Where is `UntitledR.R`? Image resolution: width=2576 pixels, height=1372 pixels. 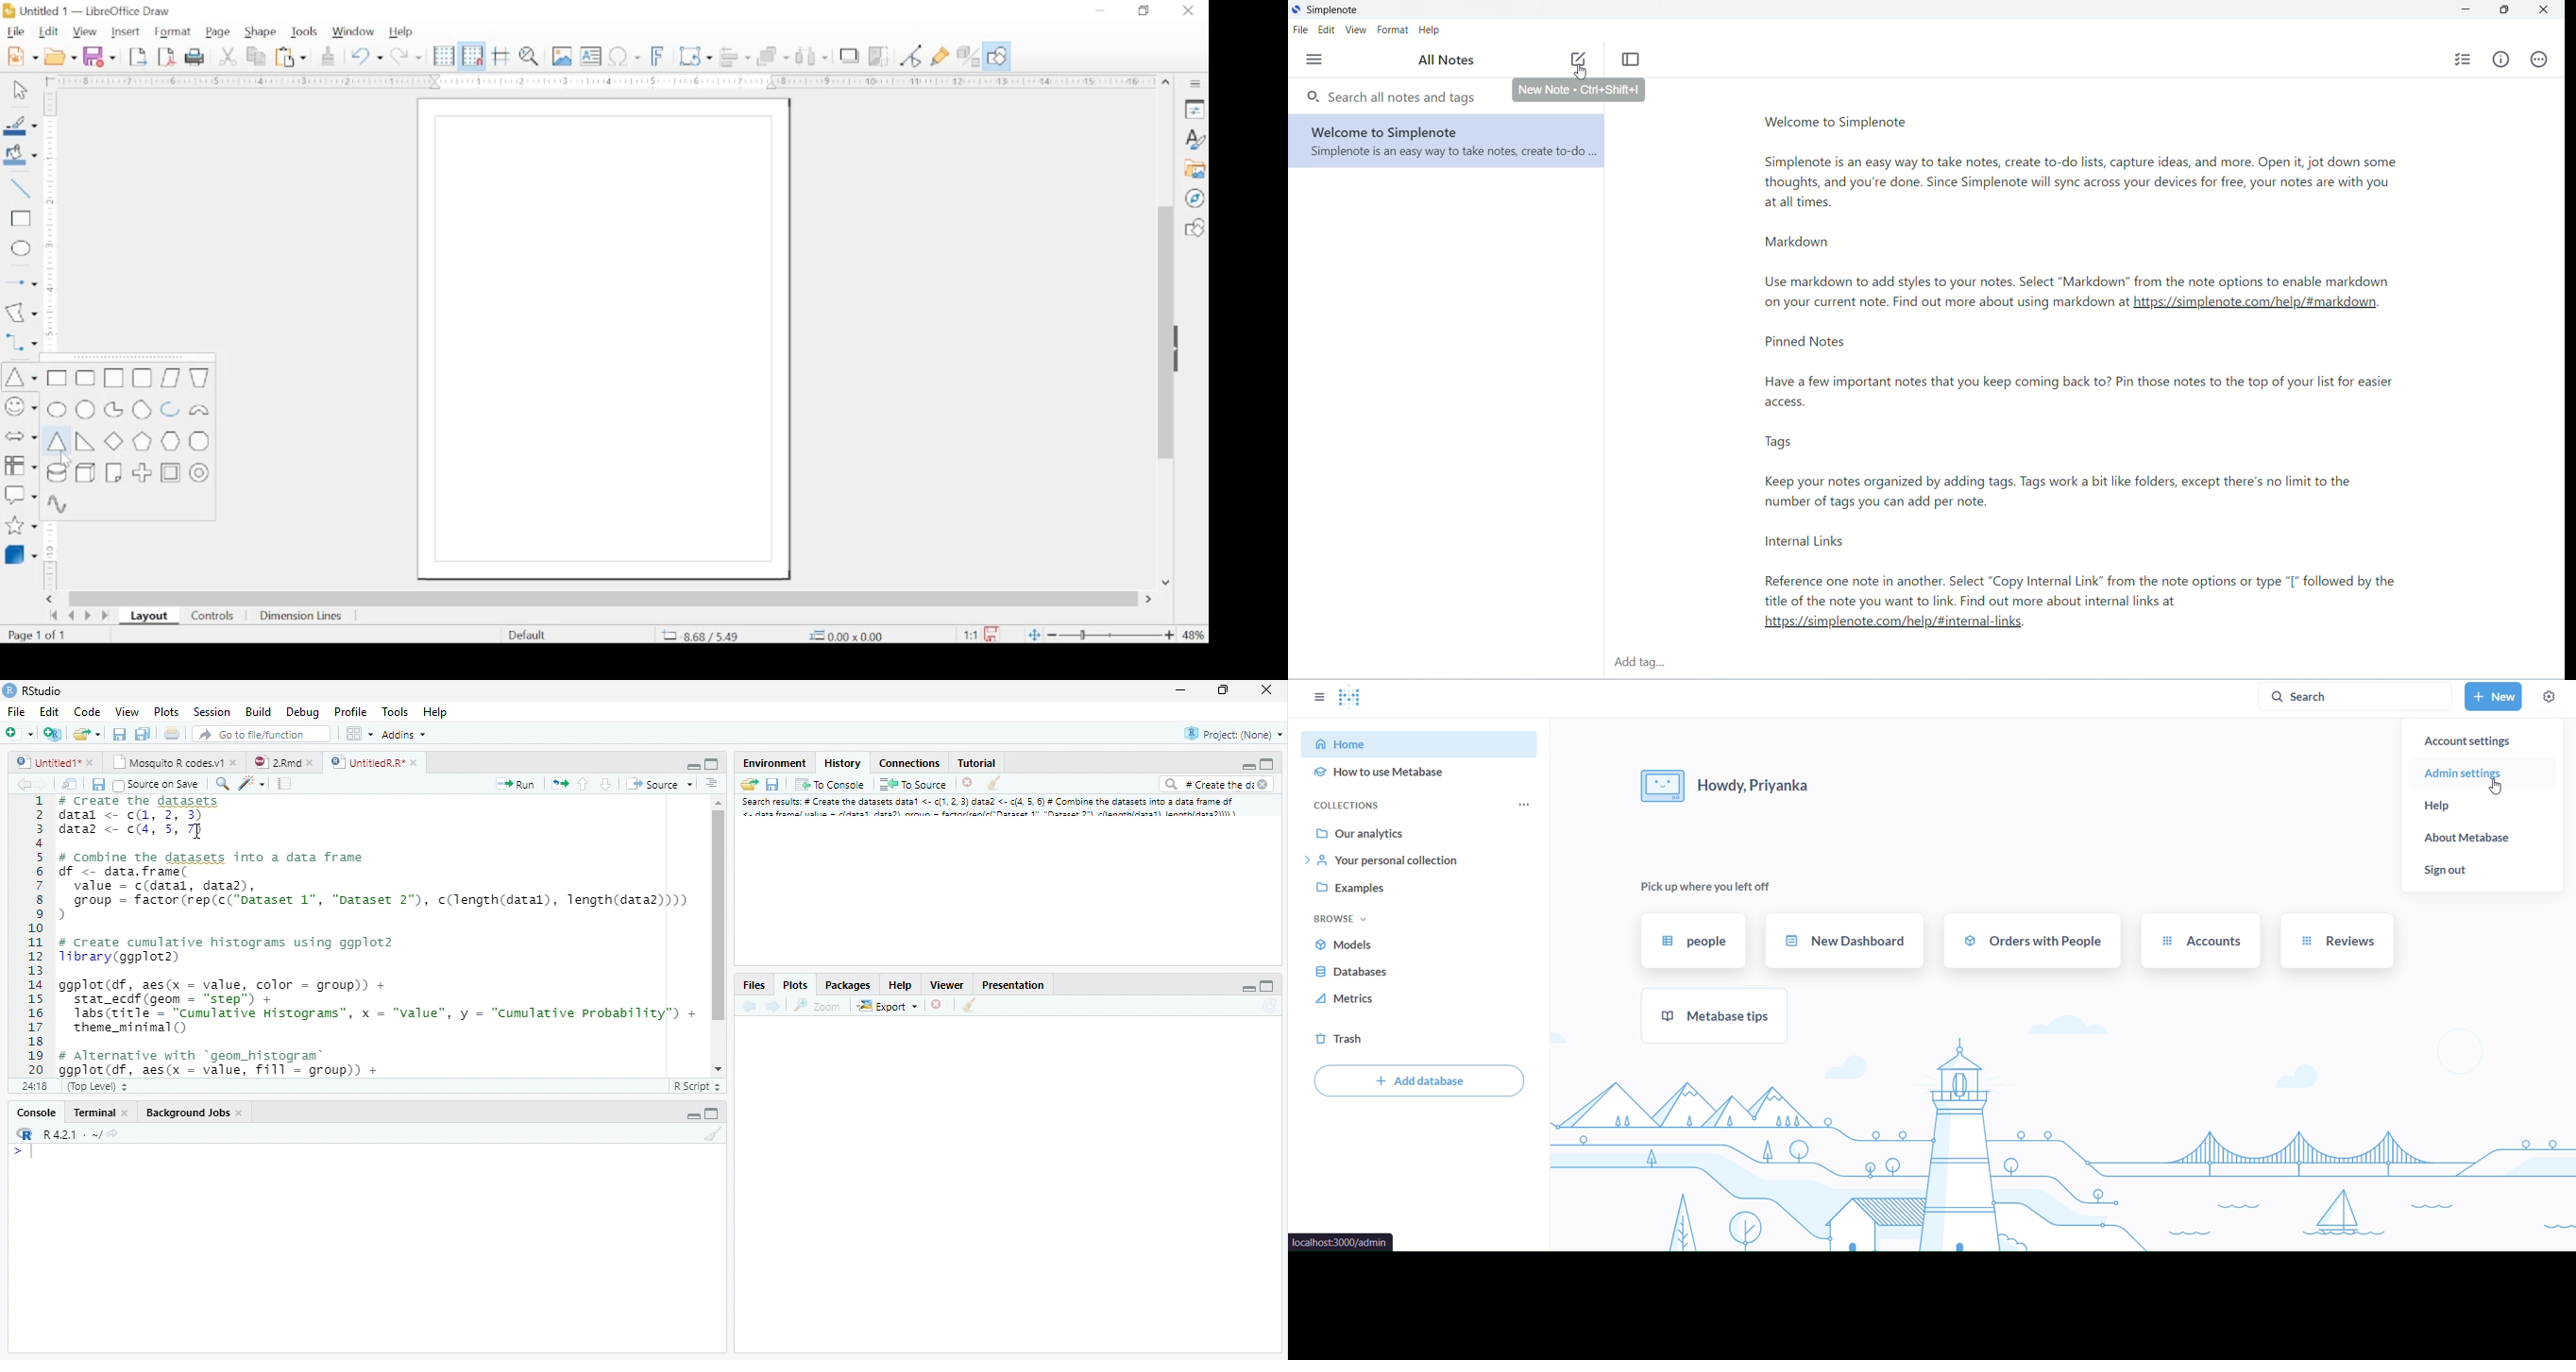
UntitledR.R is located at coordinates (374, 761).